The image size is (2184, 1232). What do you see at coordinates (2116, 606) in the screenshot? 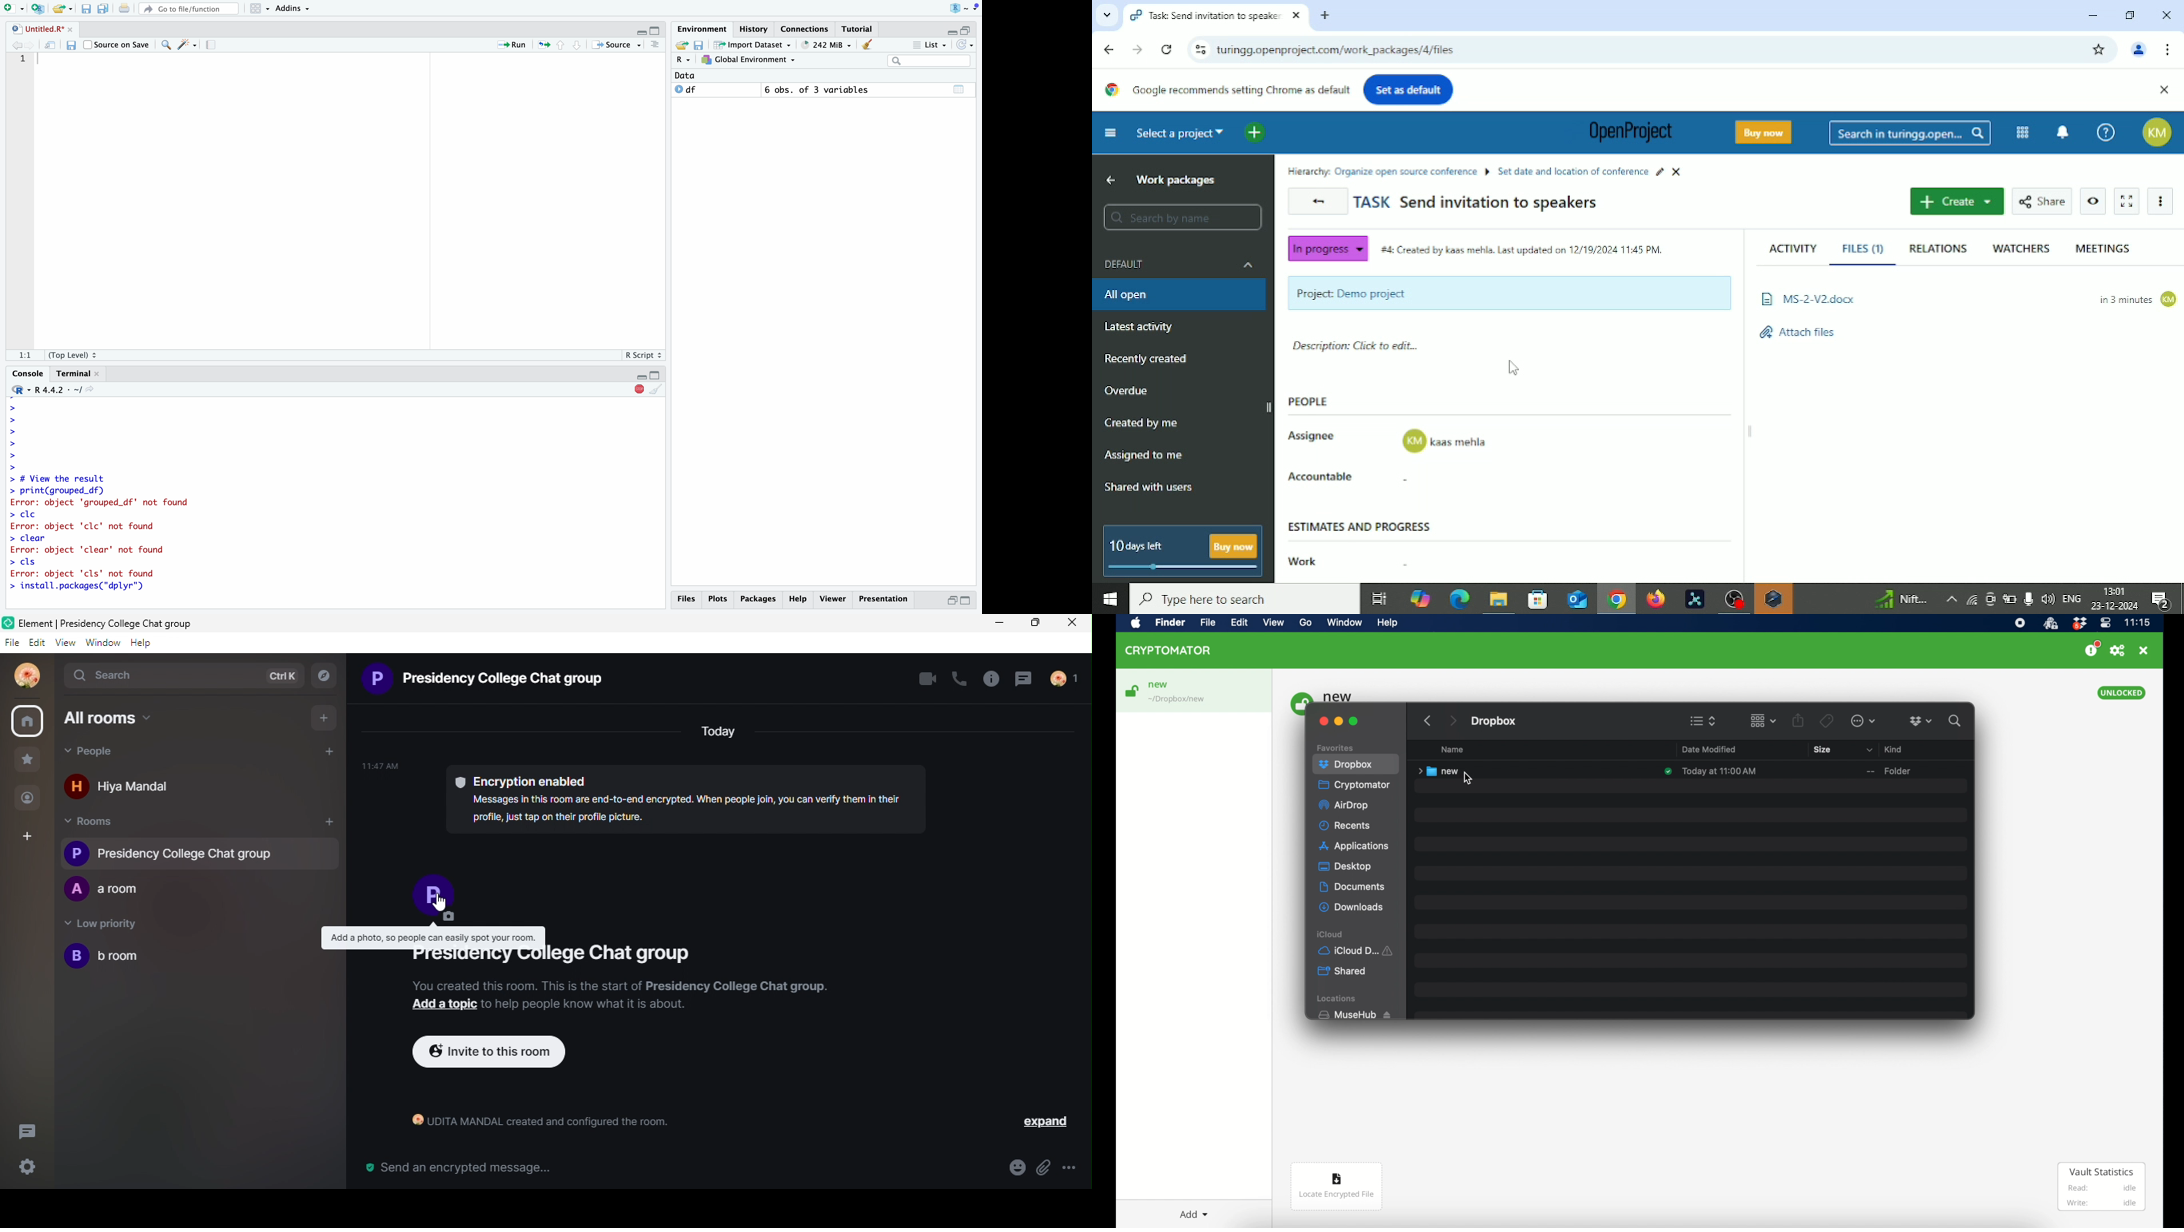
I see `Date` at bounding box center [2116, 606].